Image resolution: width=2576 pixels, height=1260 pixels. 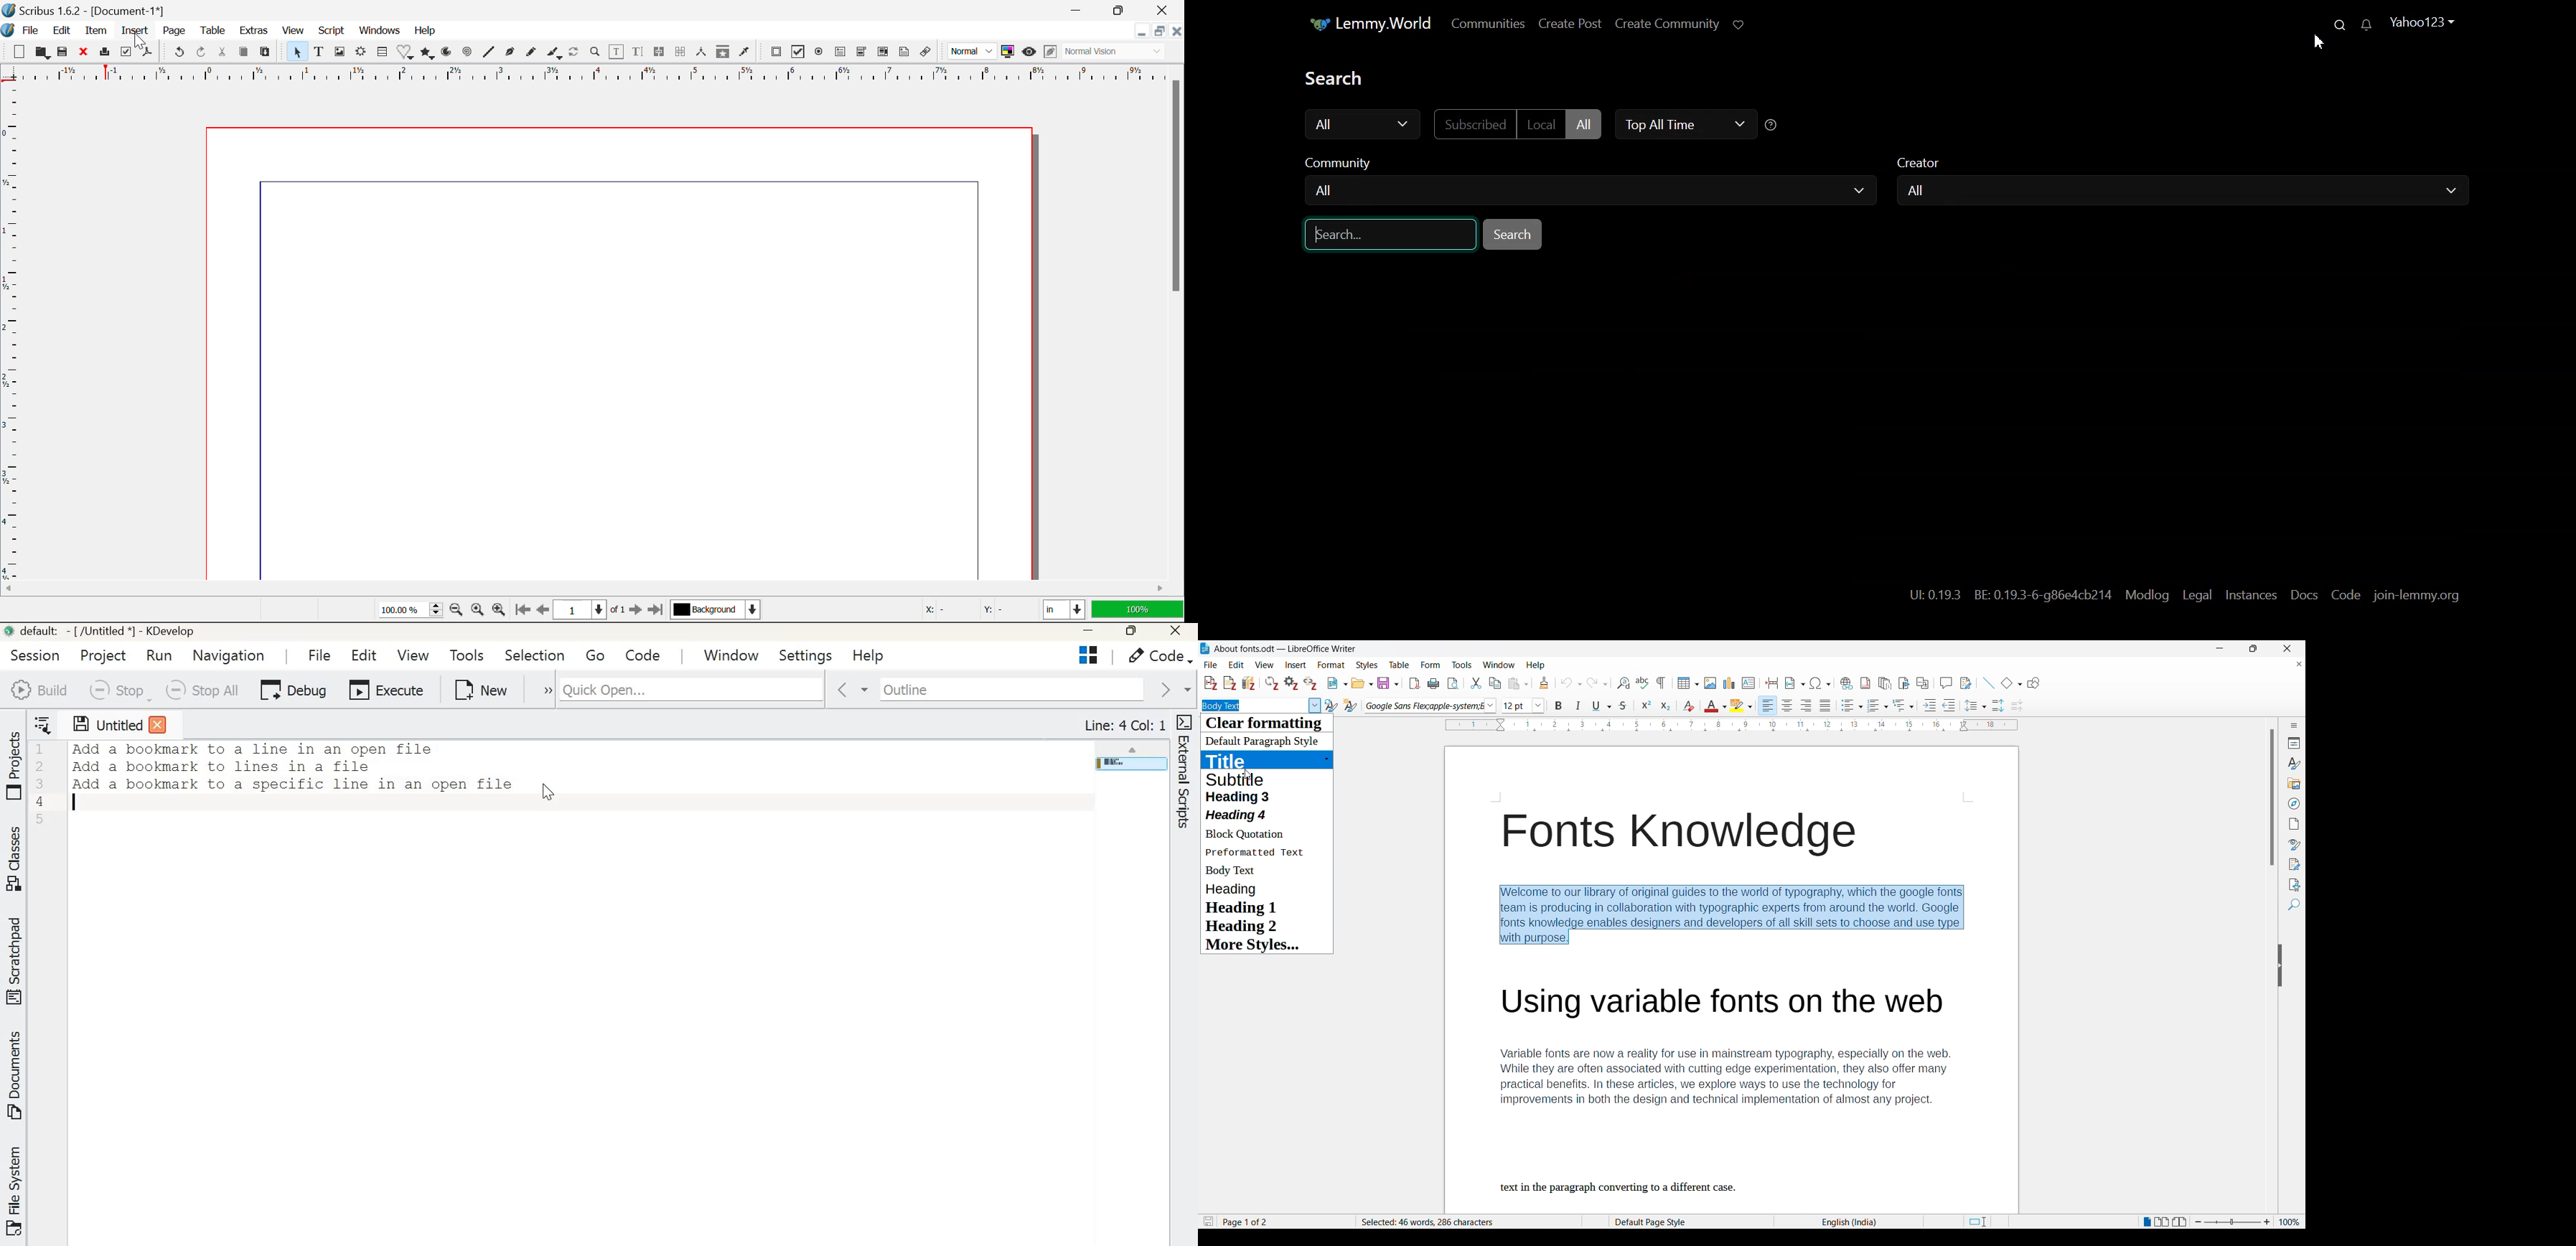 I want to click on Export directly as PDF, so click(x=1415, y=684).